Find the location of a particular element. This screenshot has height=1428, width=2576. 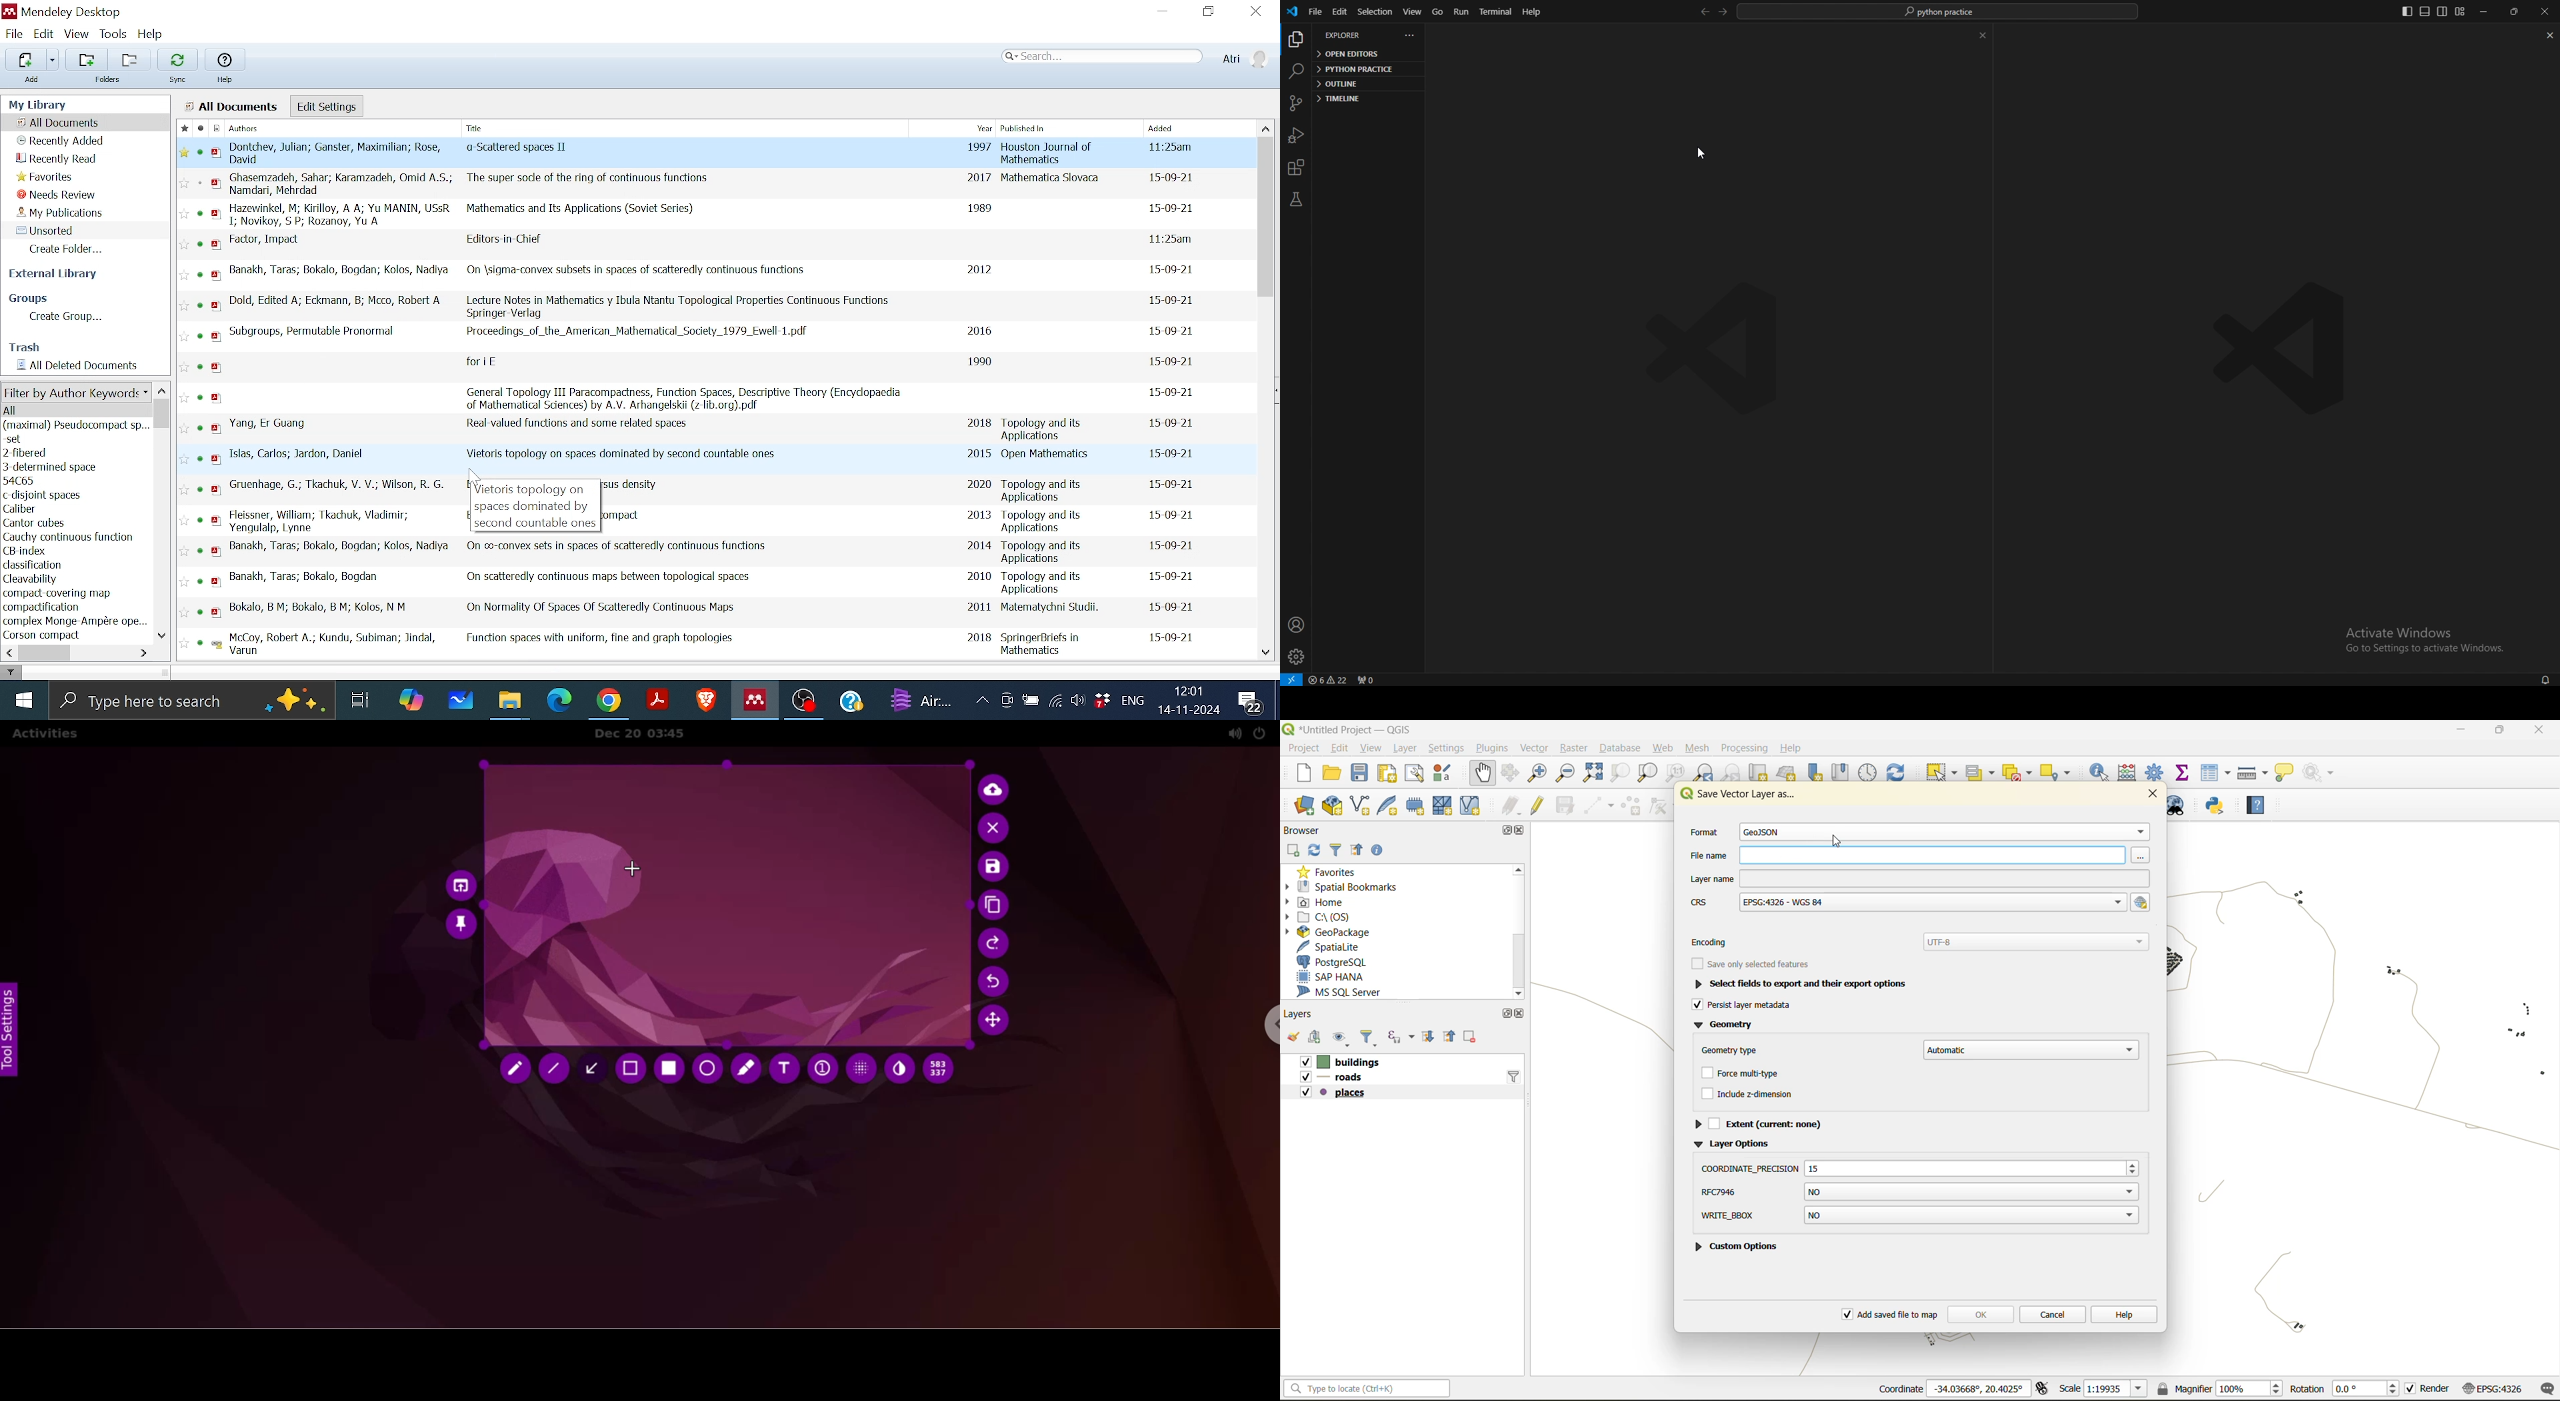

geopackage is located at coordinates (1337, 933).